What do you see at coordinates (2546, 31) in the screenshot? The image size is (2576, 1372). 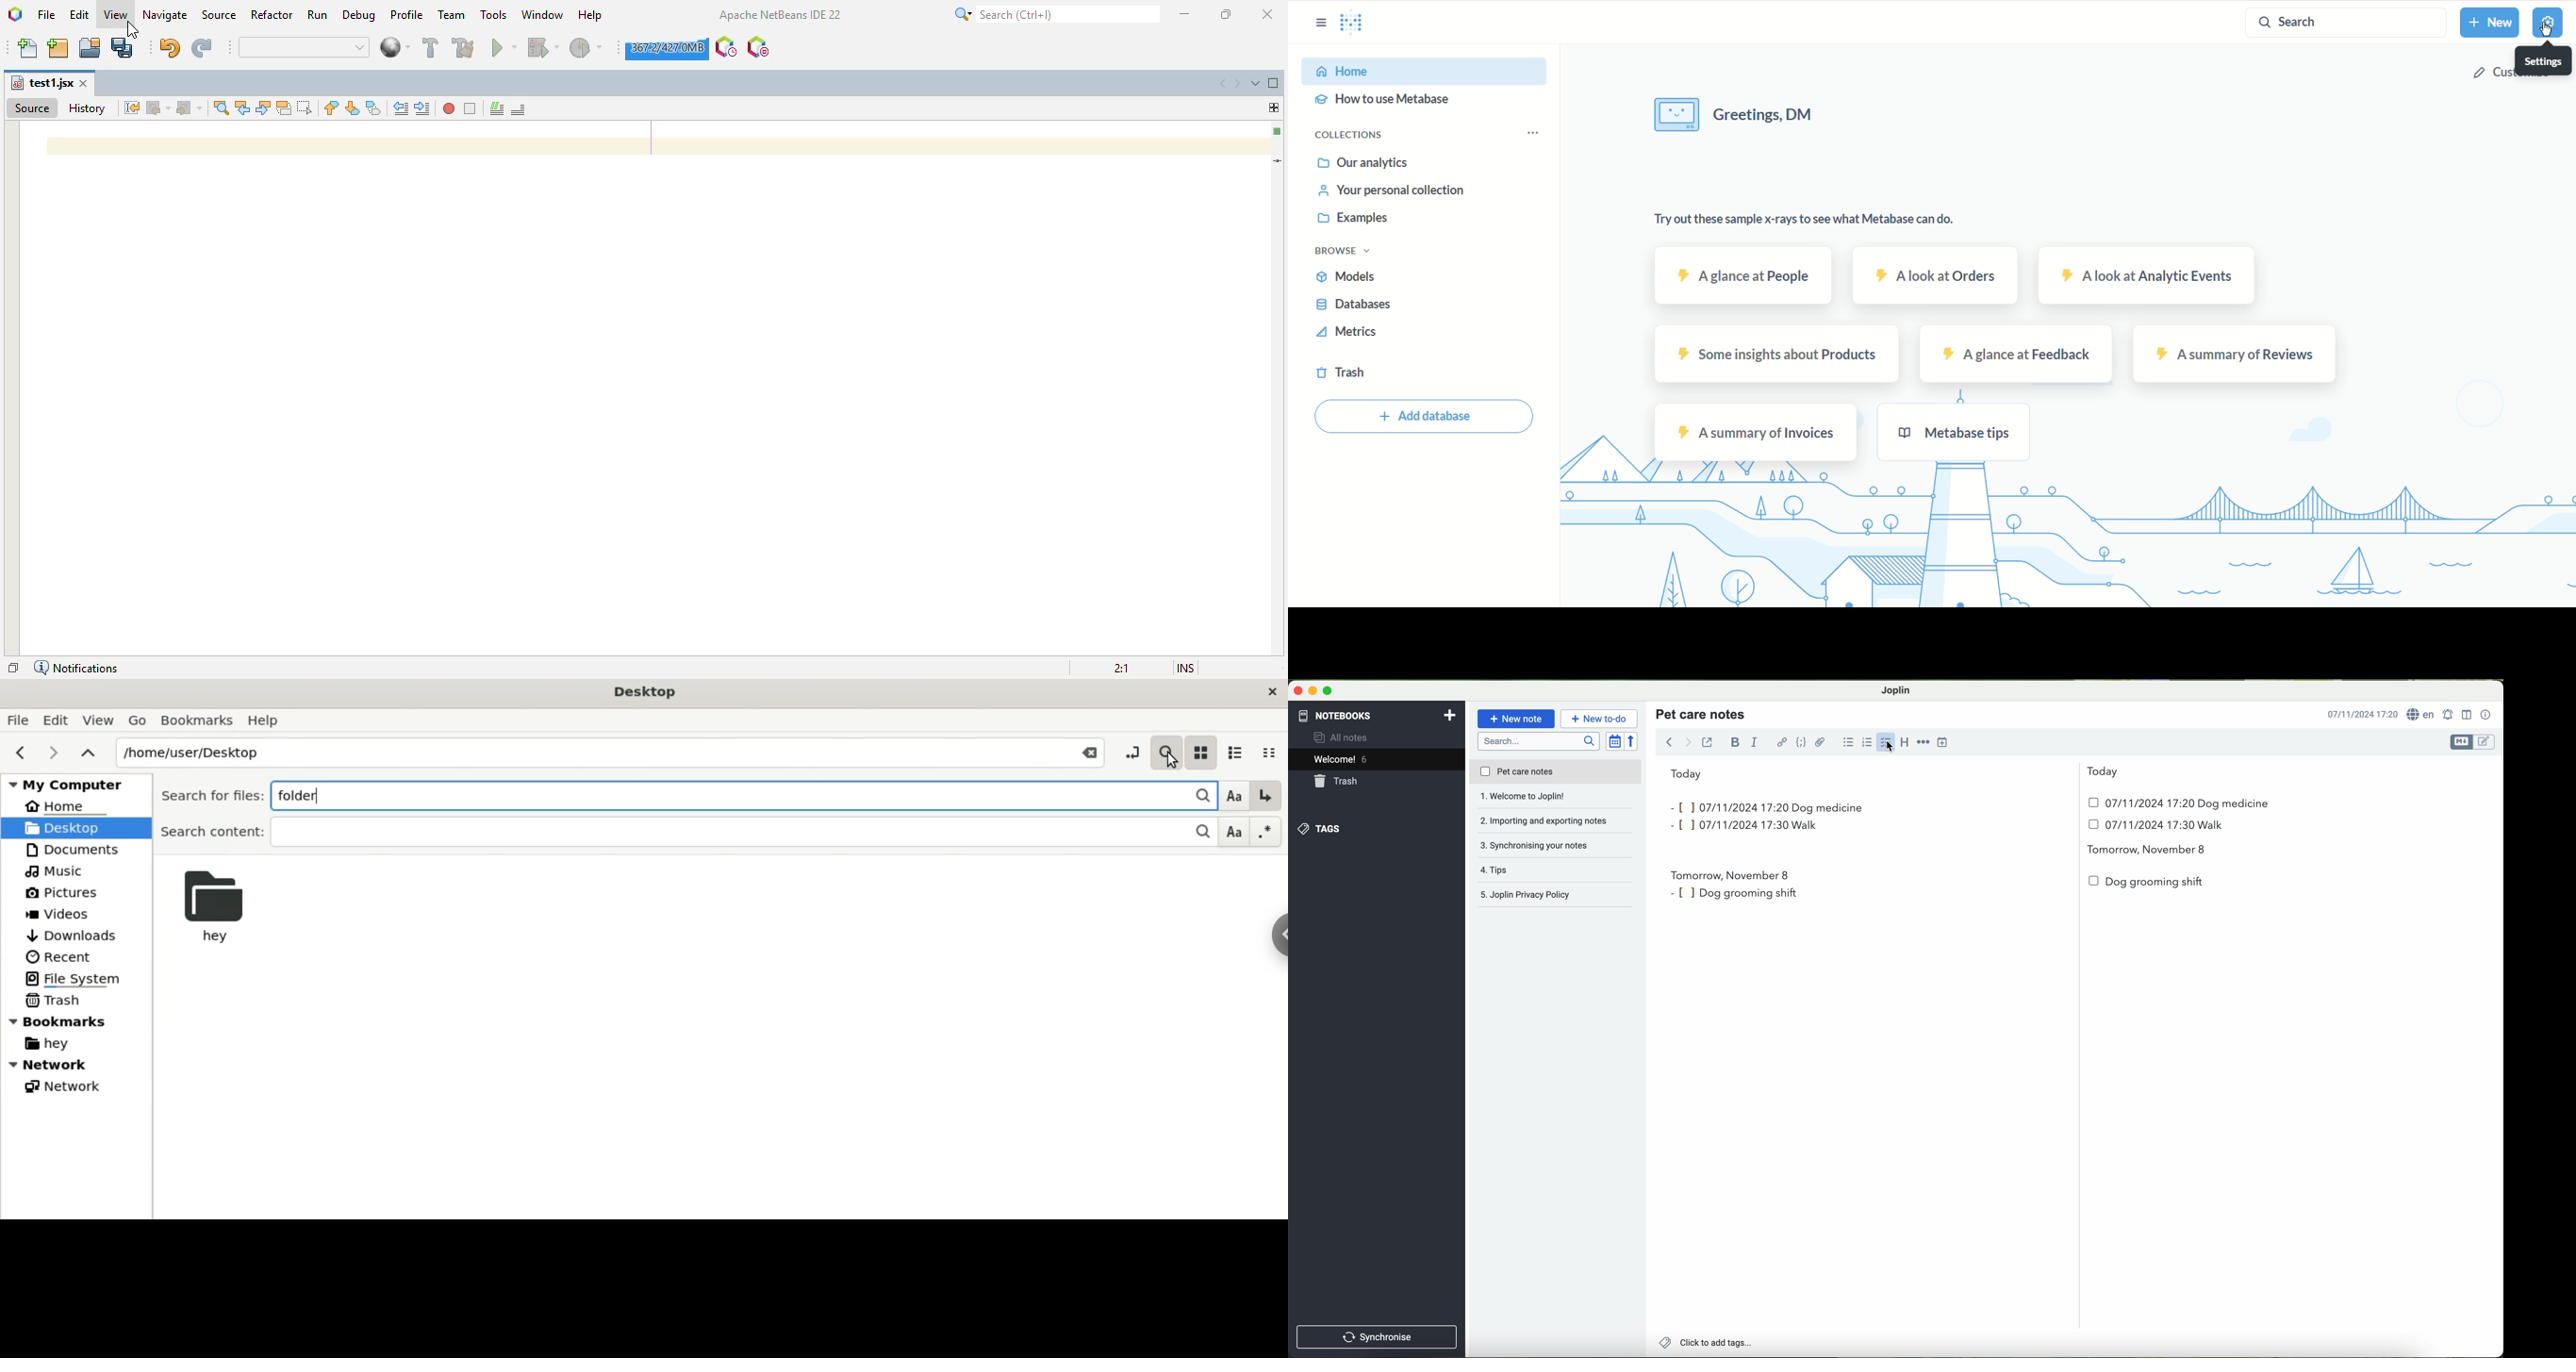 I see `cursor` at bounding box center [2546, 31].